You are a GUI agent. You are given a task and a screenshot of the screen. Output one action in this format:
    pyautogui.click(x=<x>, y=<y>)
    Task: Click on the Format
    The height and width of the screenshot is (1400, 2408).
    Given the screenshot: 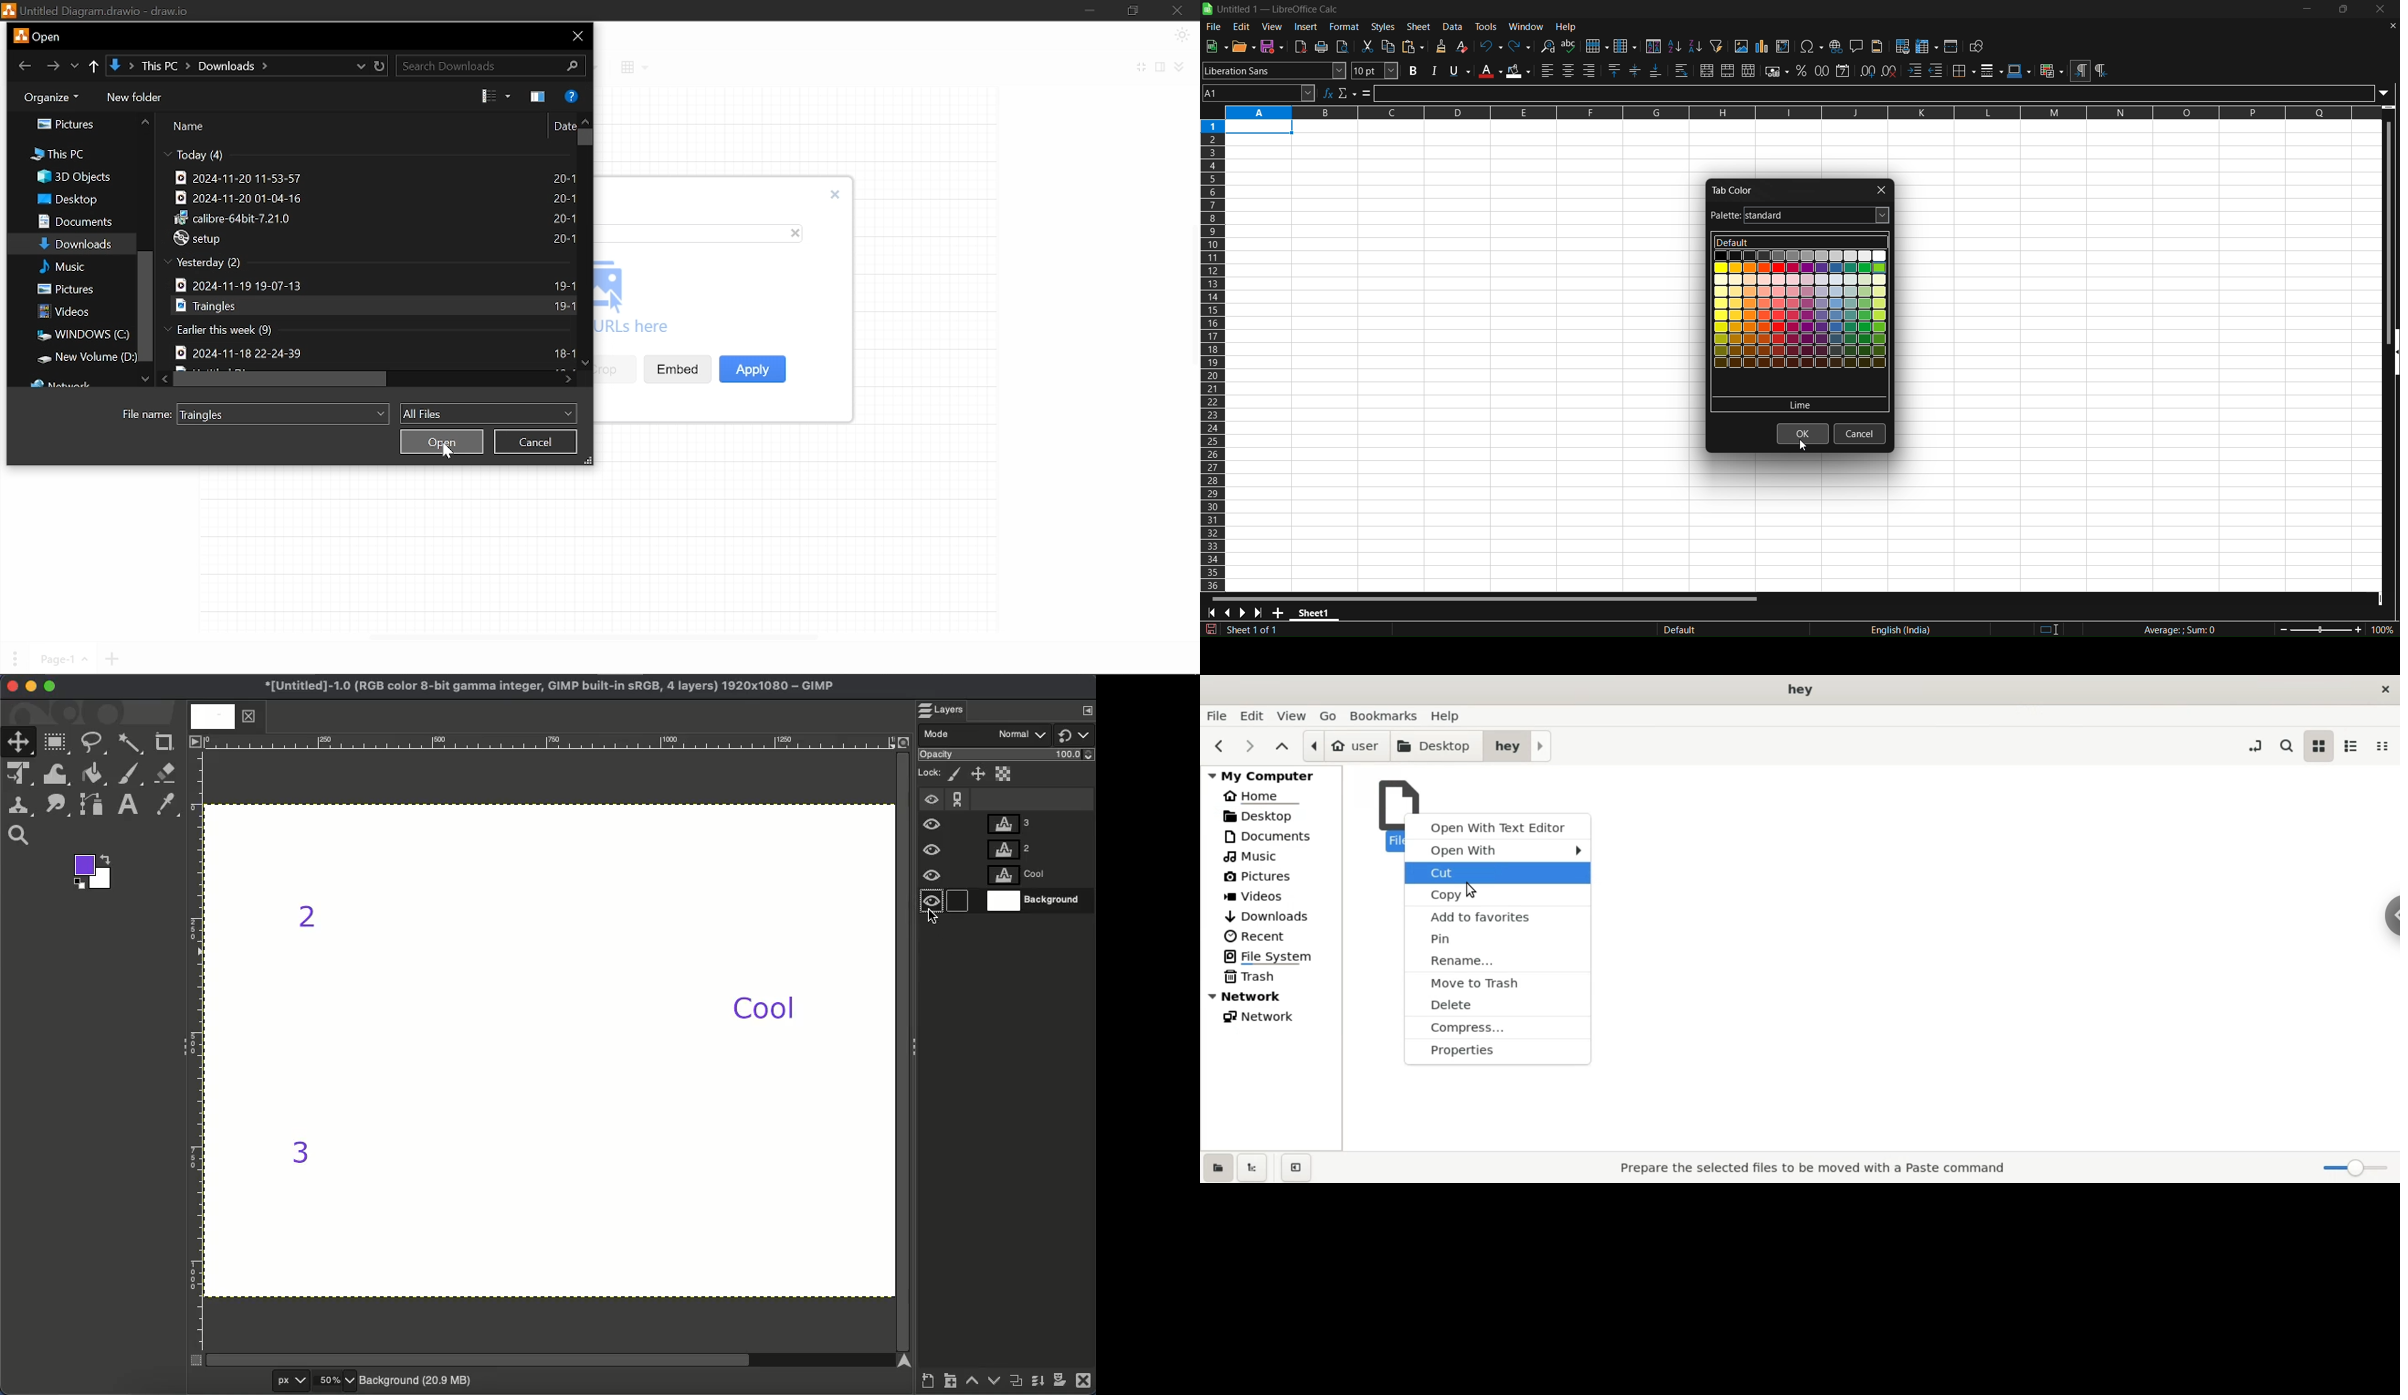 What is the action you would take?
    pyautogui.click(x=1161, y=68)
    